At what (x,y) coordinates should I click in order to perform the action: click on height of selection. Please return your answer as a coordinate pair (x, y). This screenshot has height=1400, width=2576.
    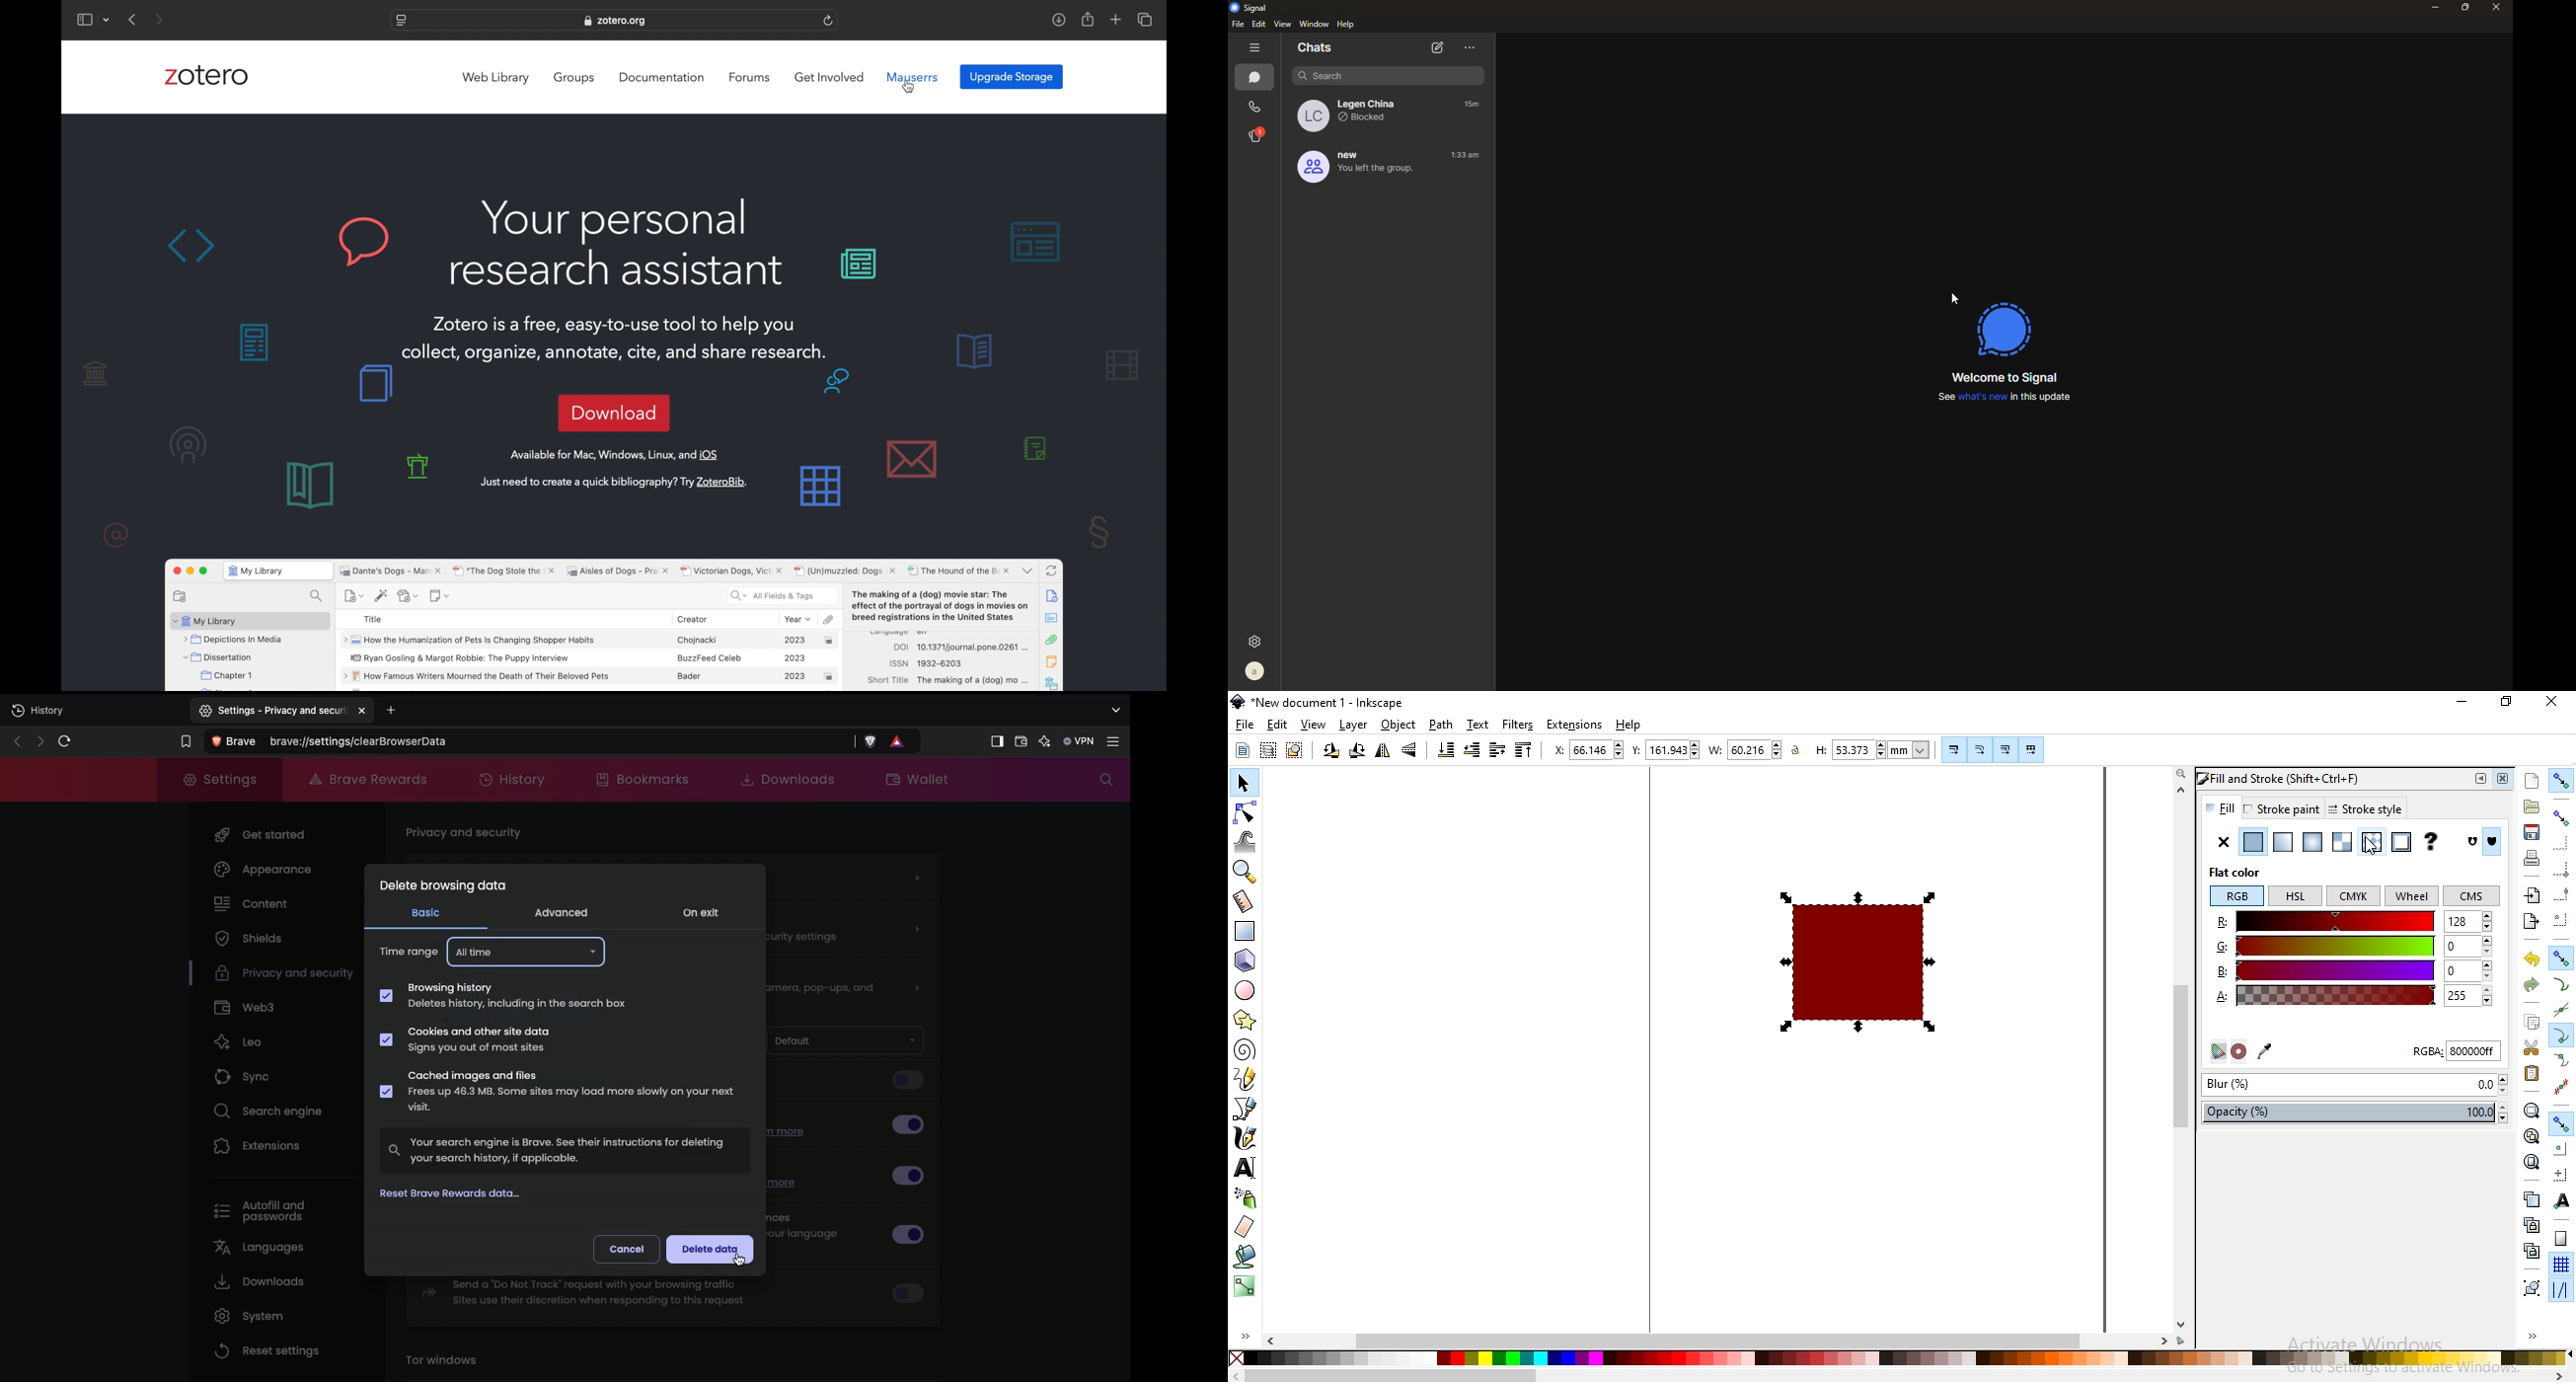
    Looking at the image, I should click on (1818, 750).